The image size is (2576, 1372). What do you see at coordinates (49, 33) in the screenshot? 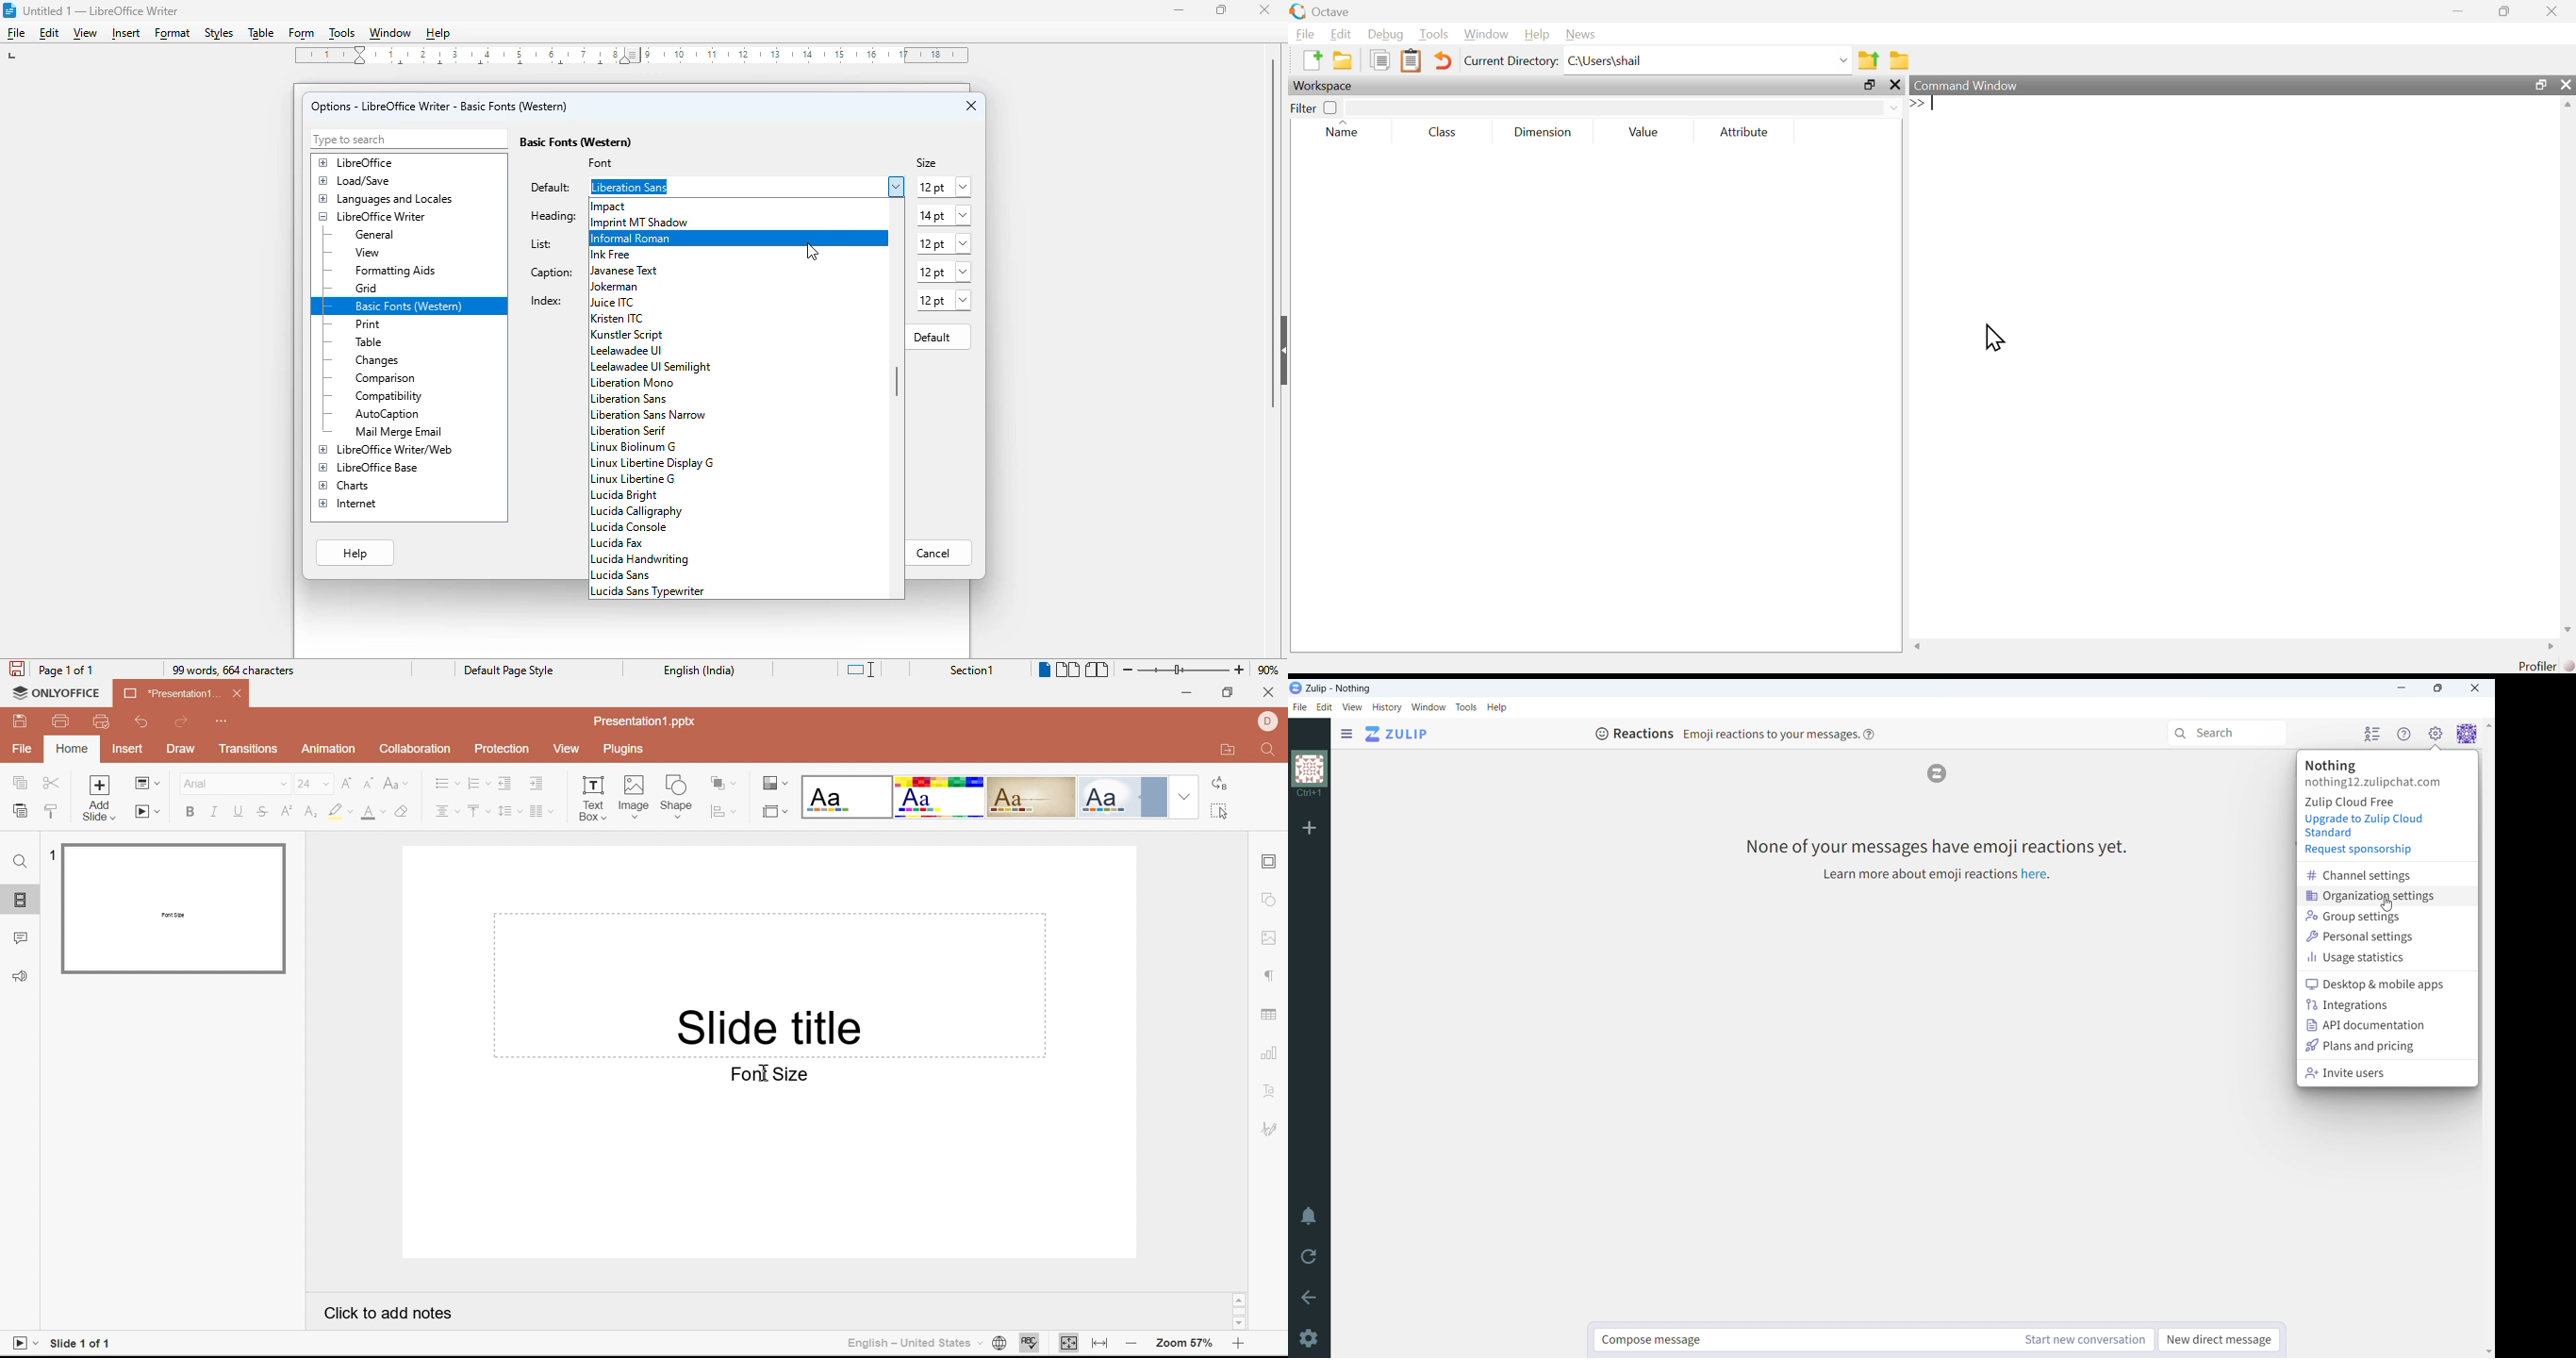
I see `edit` at bounding box center [49, 33].